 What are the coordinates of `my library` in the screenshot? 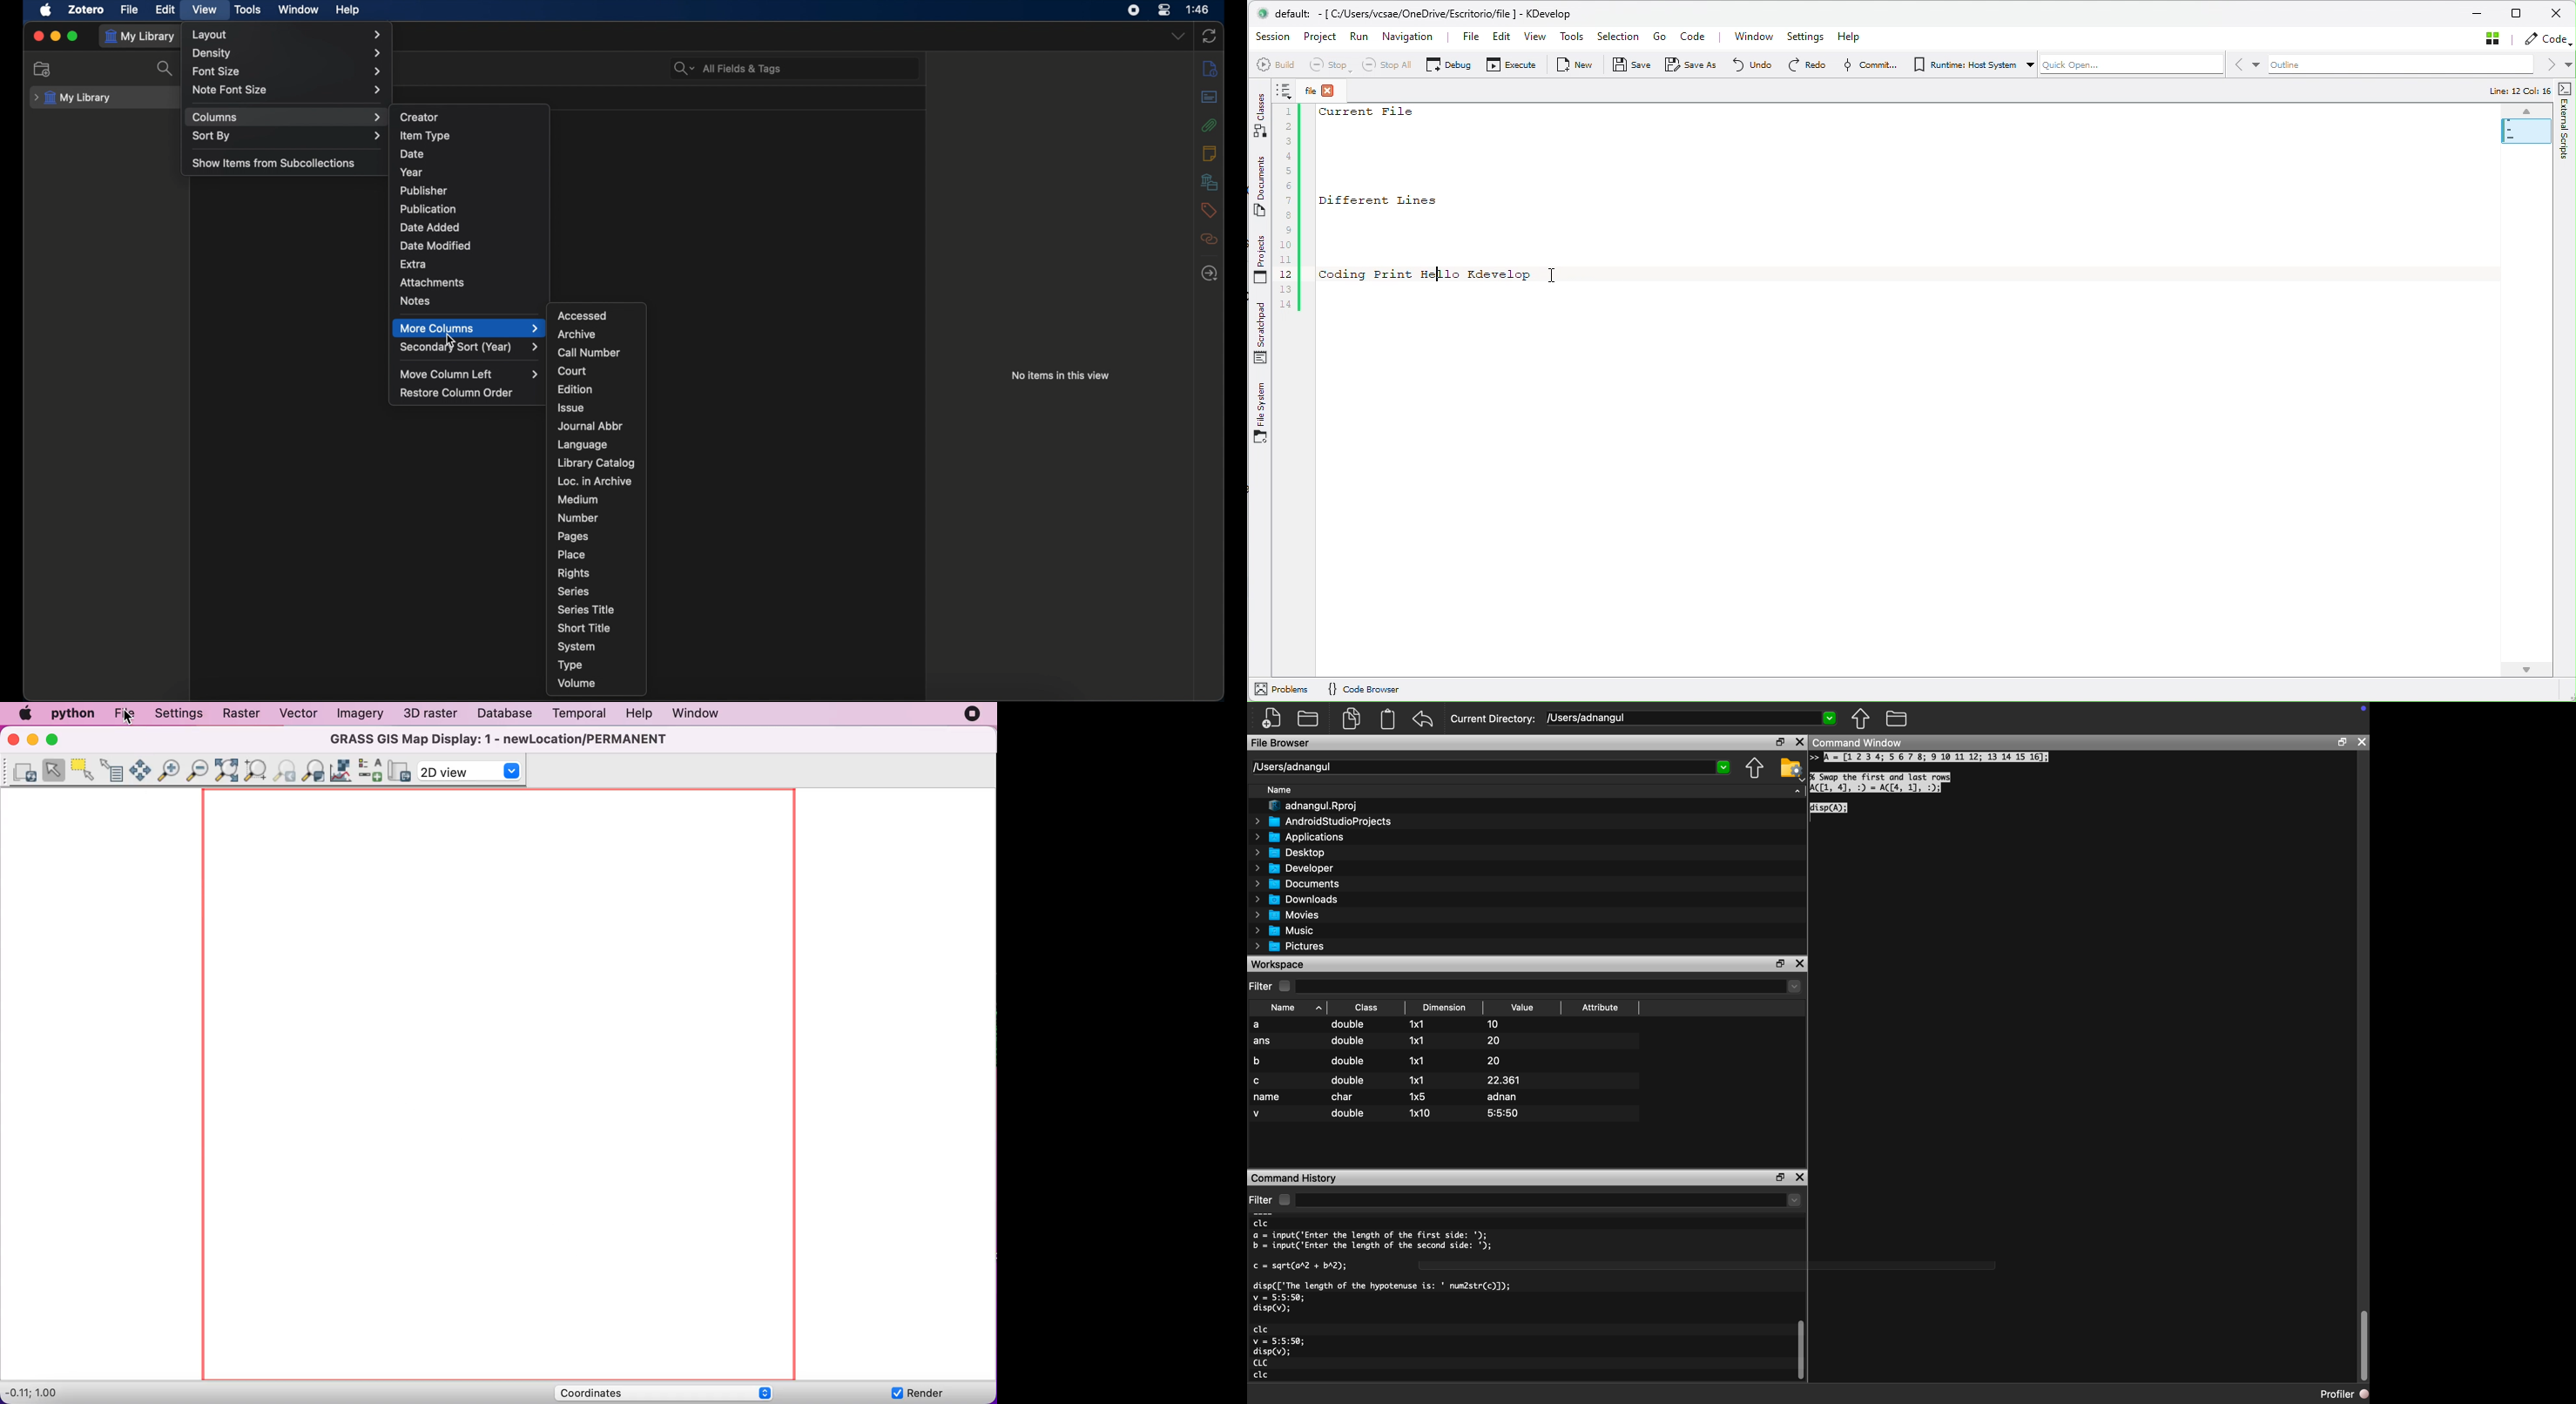 It's located at (73, 98).